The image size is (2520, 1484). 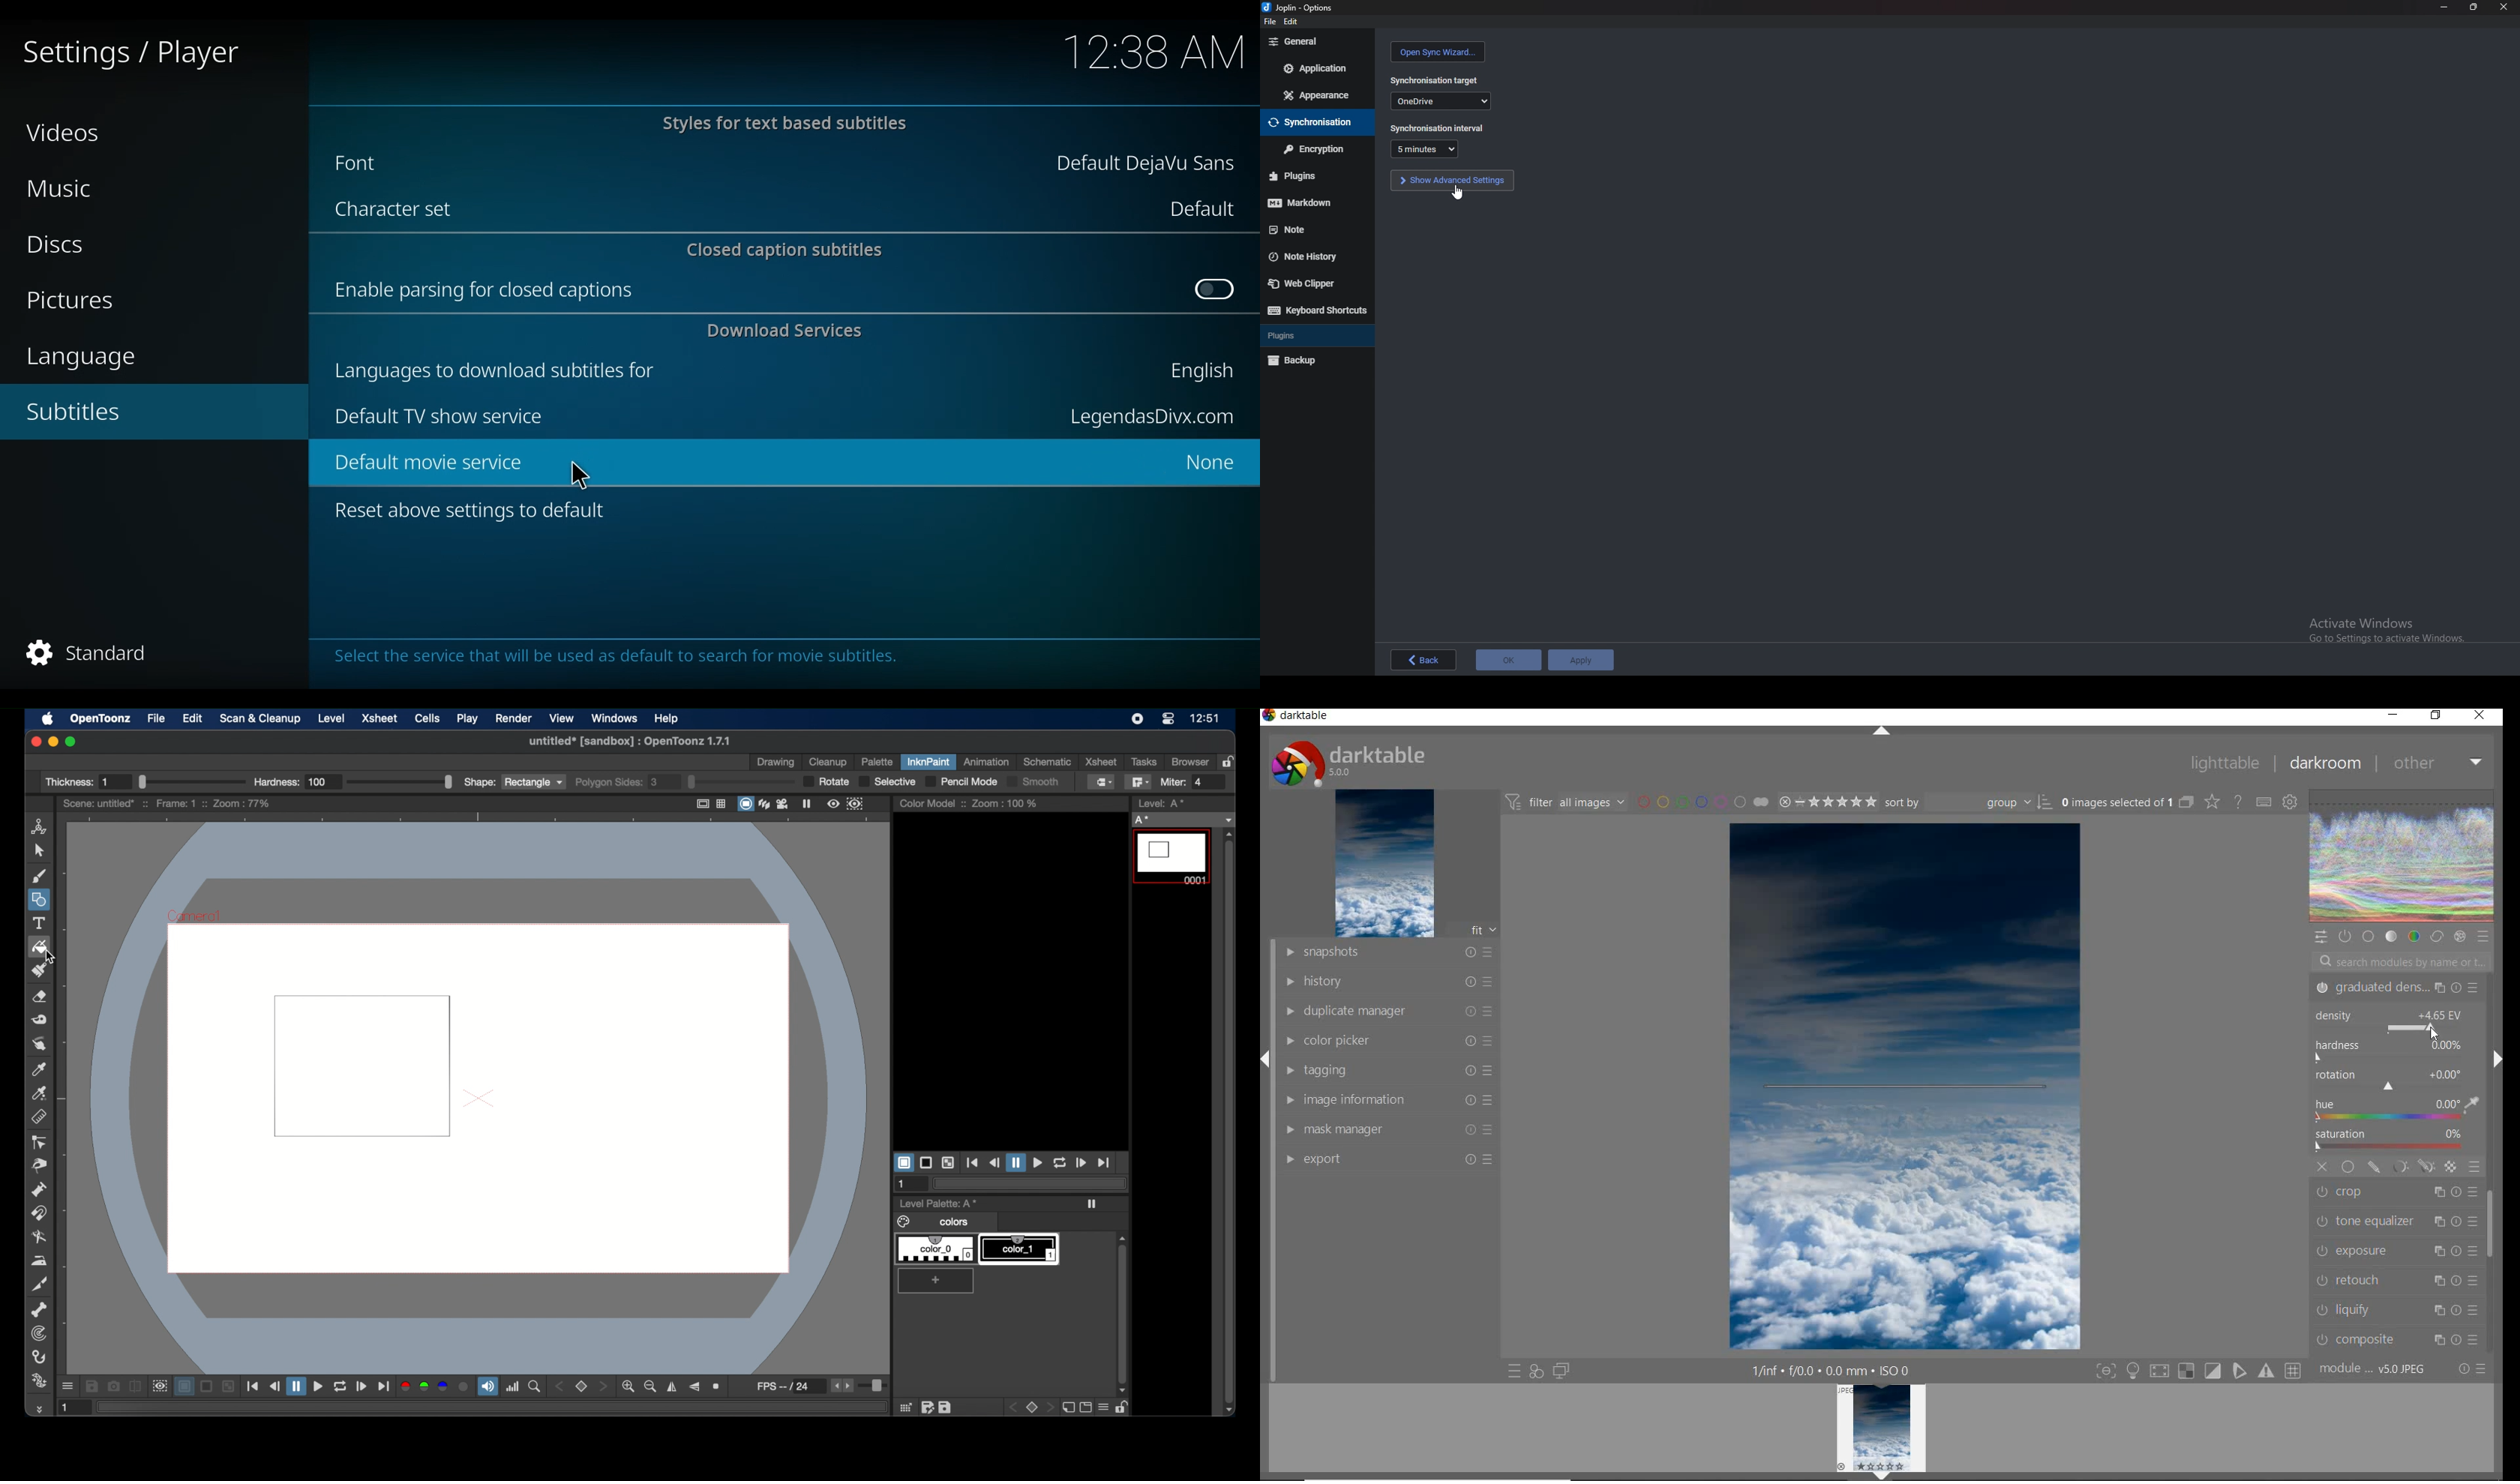 What do you see at coordinates (765, 804) in the screenshot?
I see `3dview` at bounding box center [765, 804].